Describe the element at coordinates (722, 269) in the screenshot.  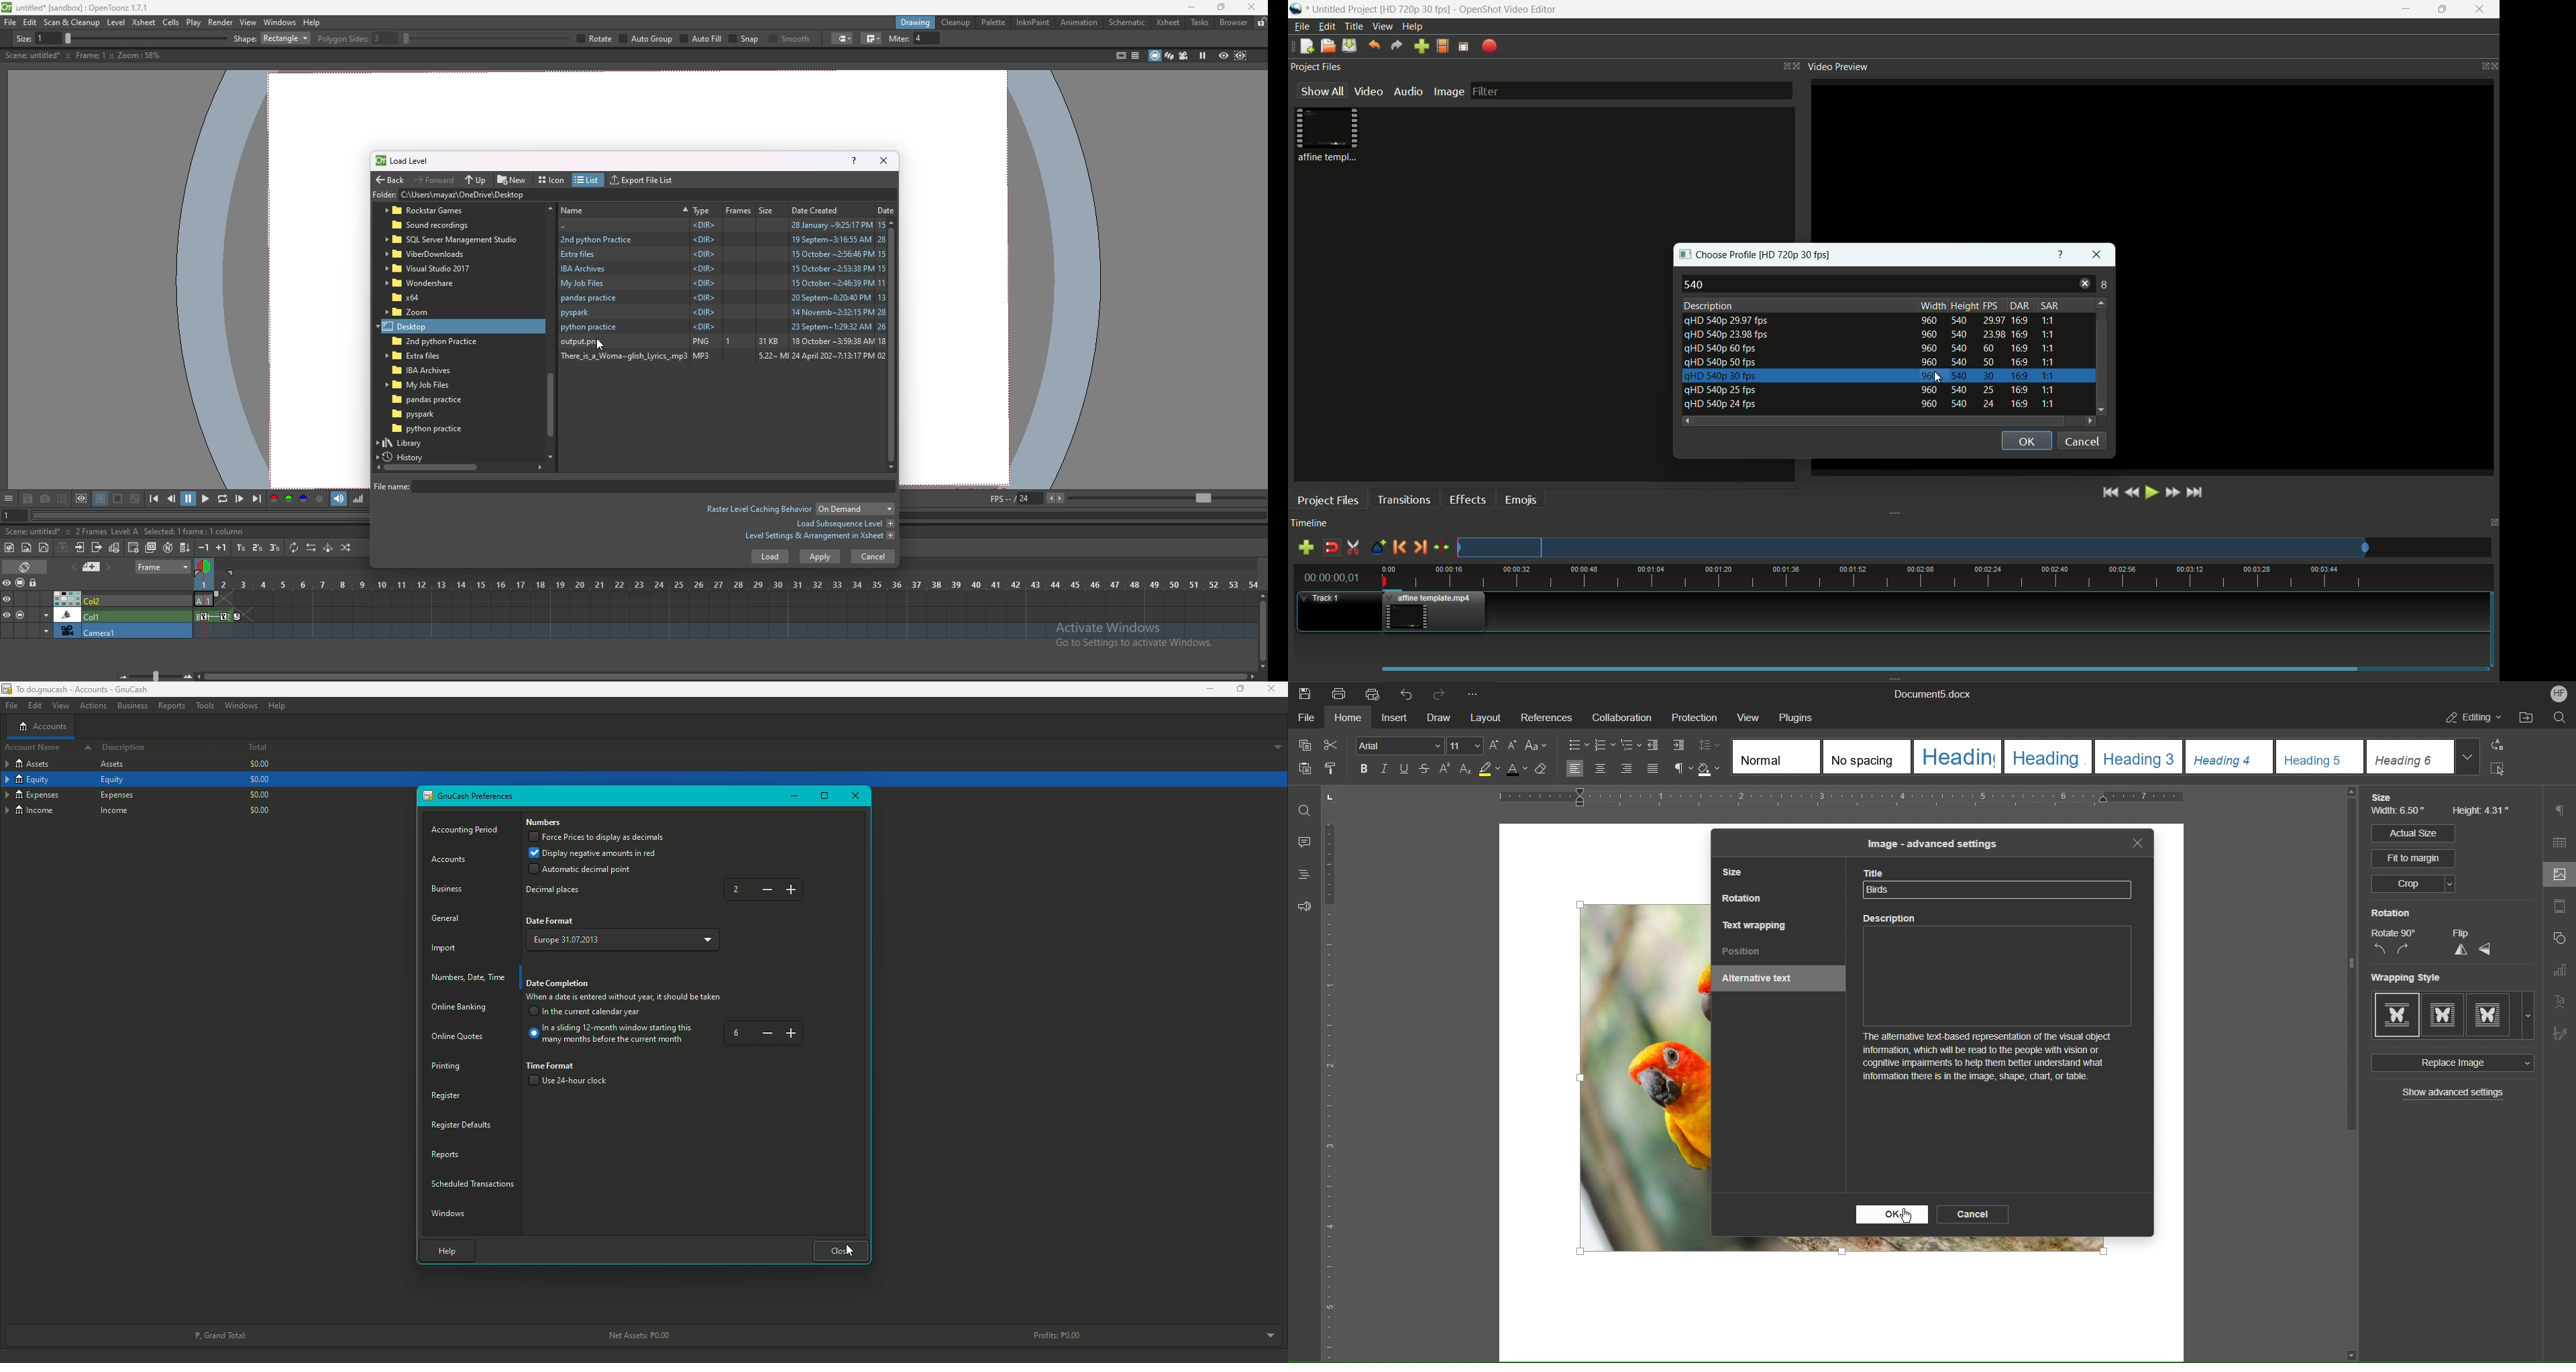
I see `folder` at that location.